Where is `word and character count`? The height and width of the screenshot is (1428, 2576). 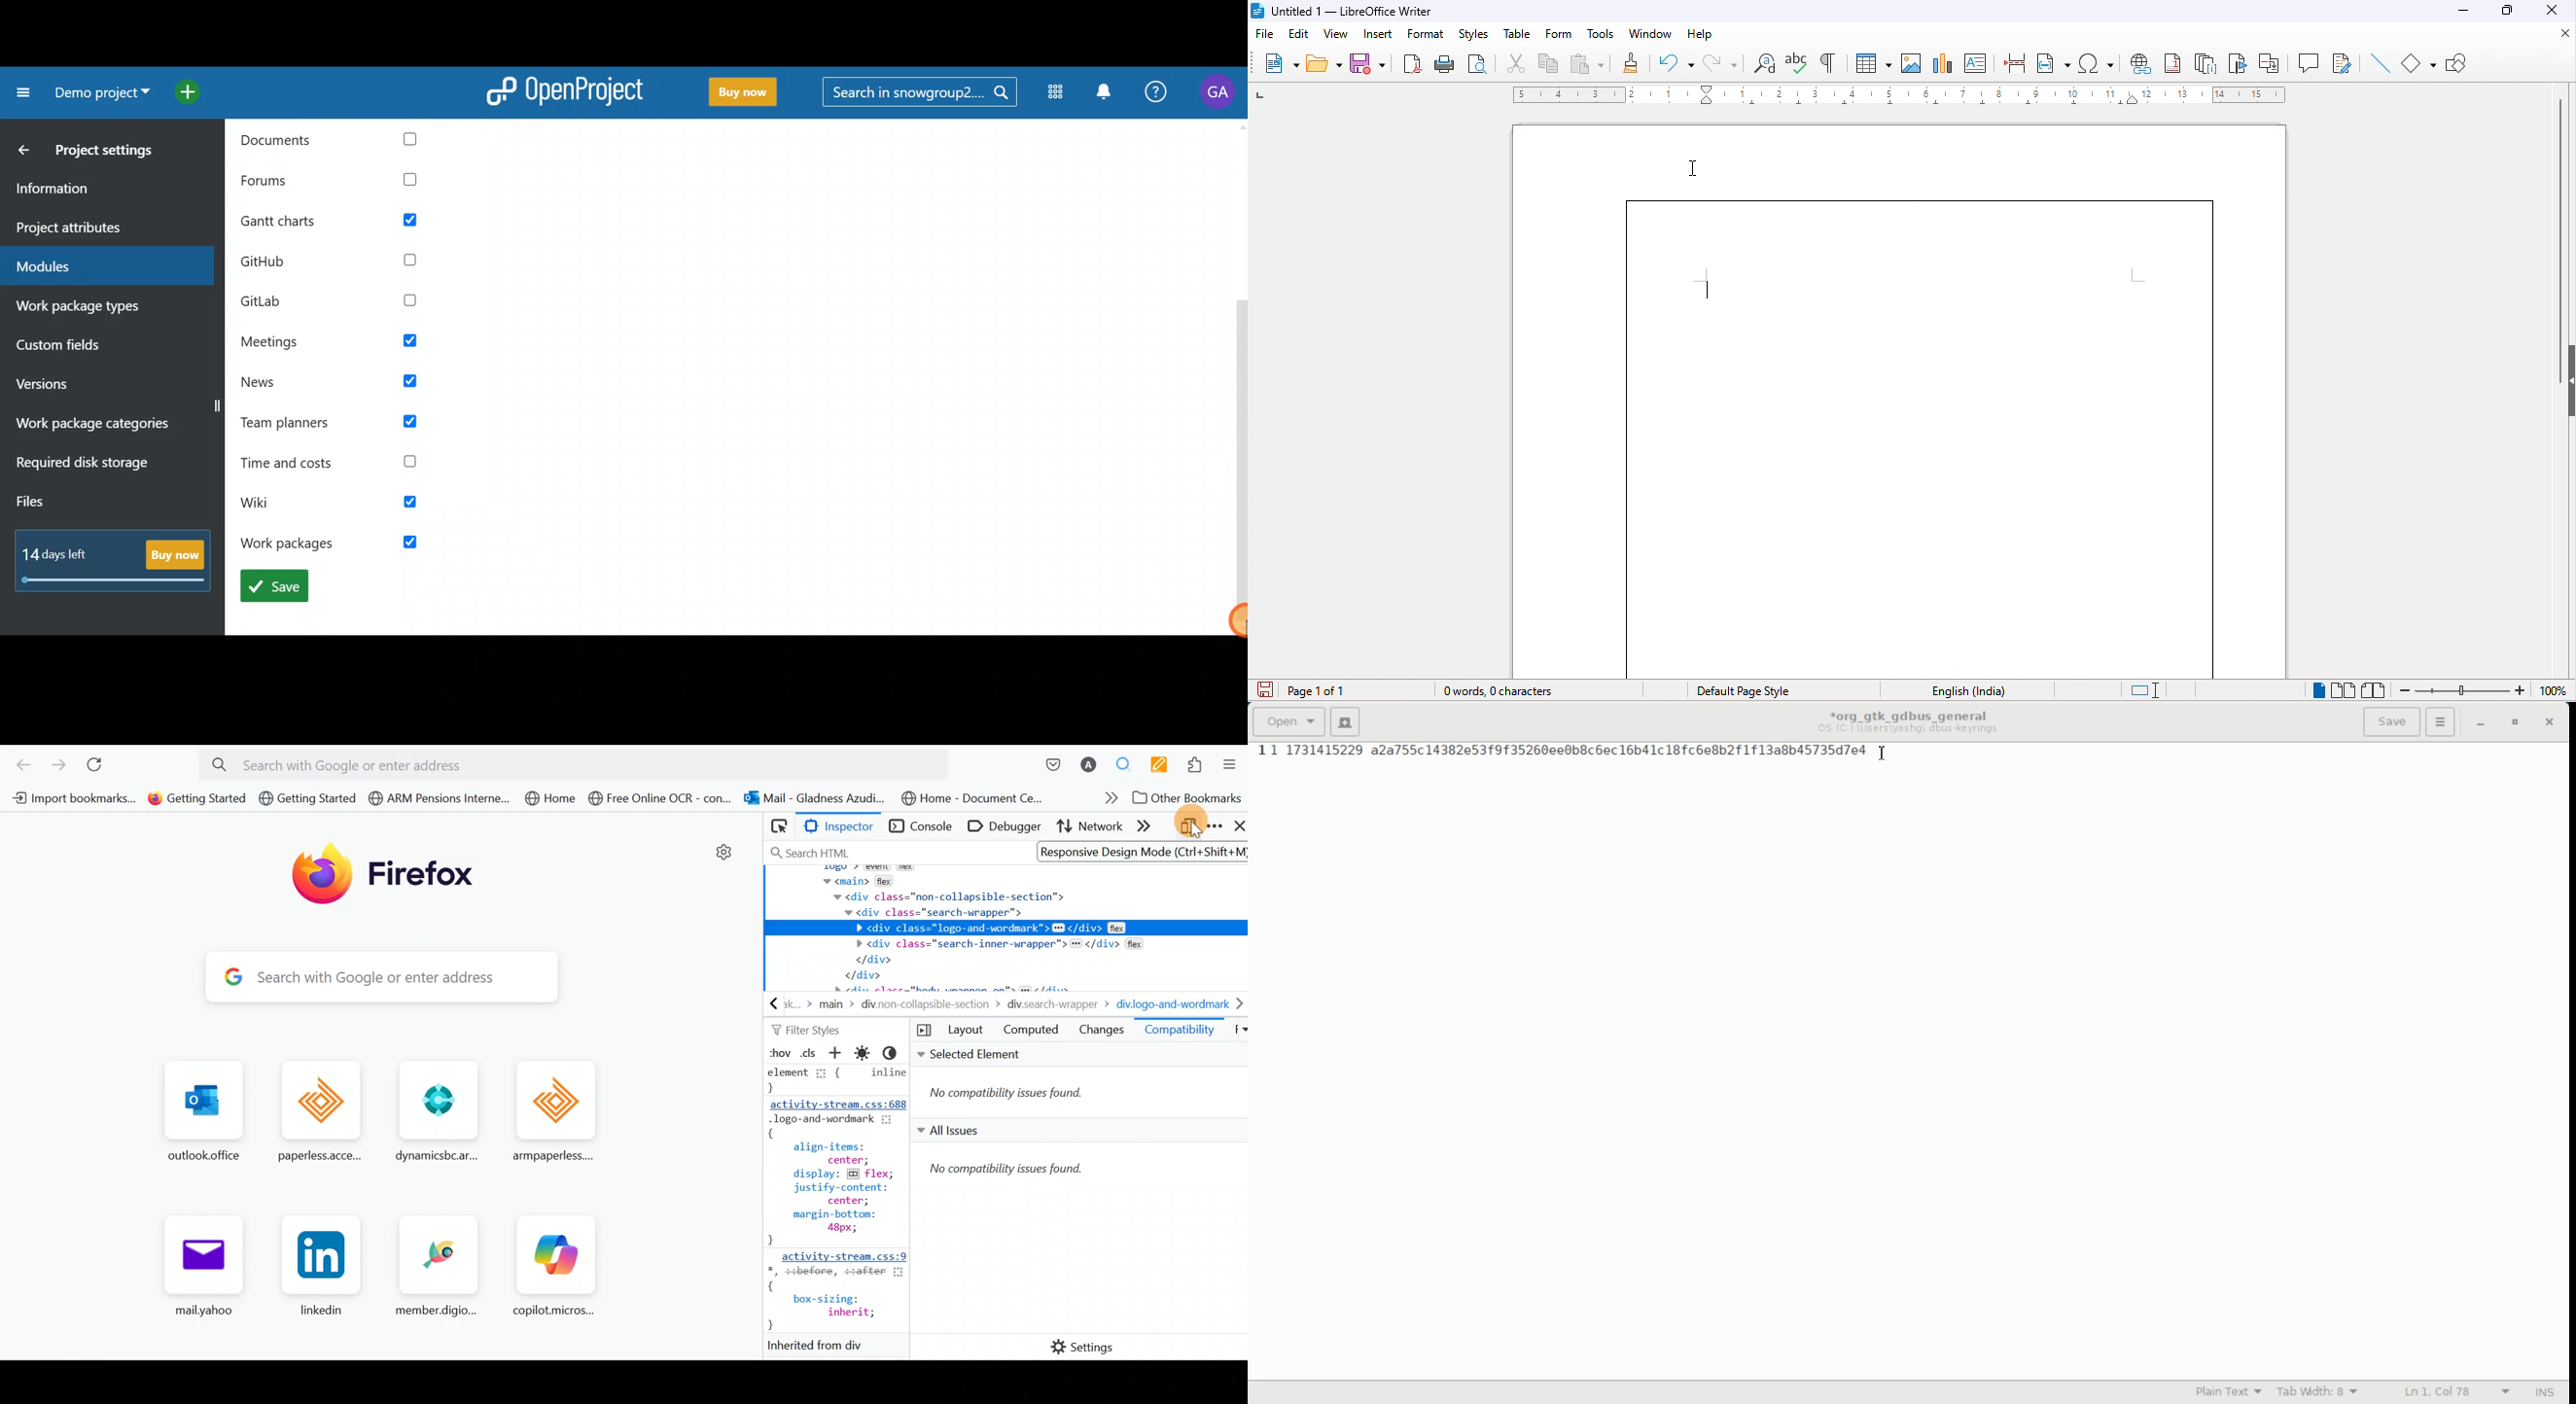 word and character count is located at coordinates (1498, 693).